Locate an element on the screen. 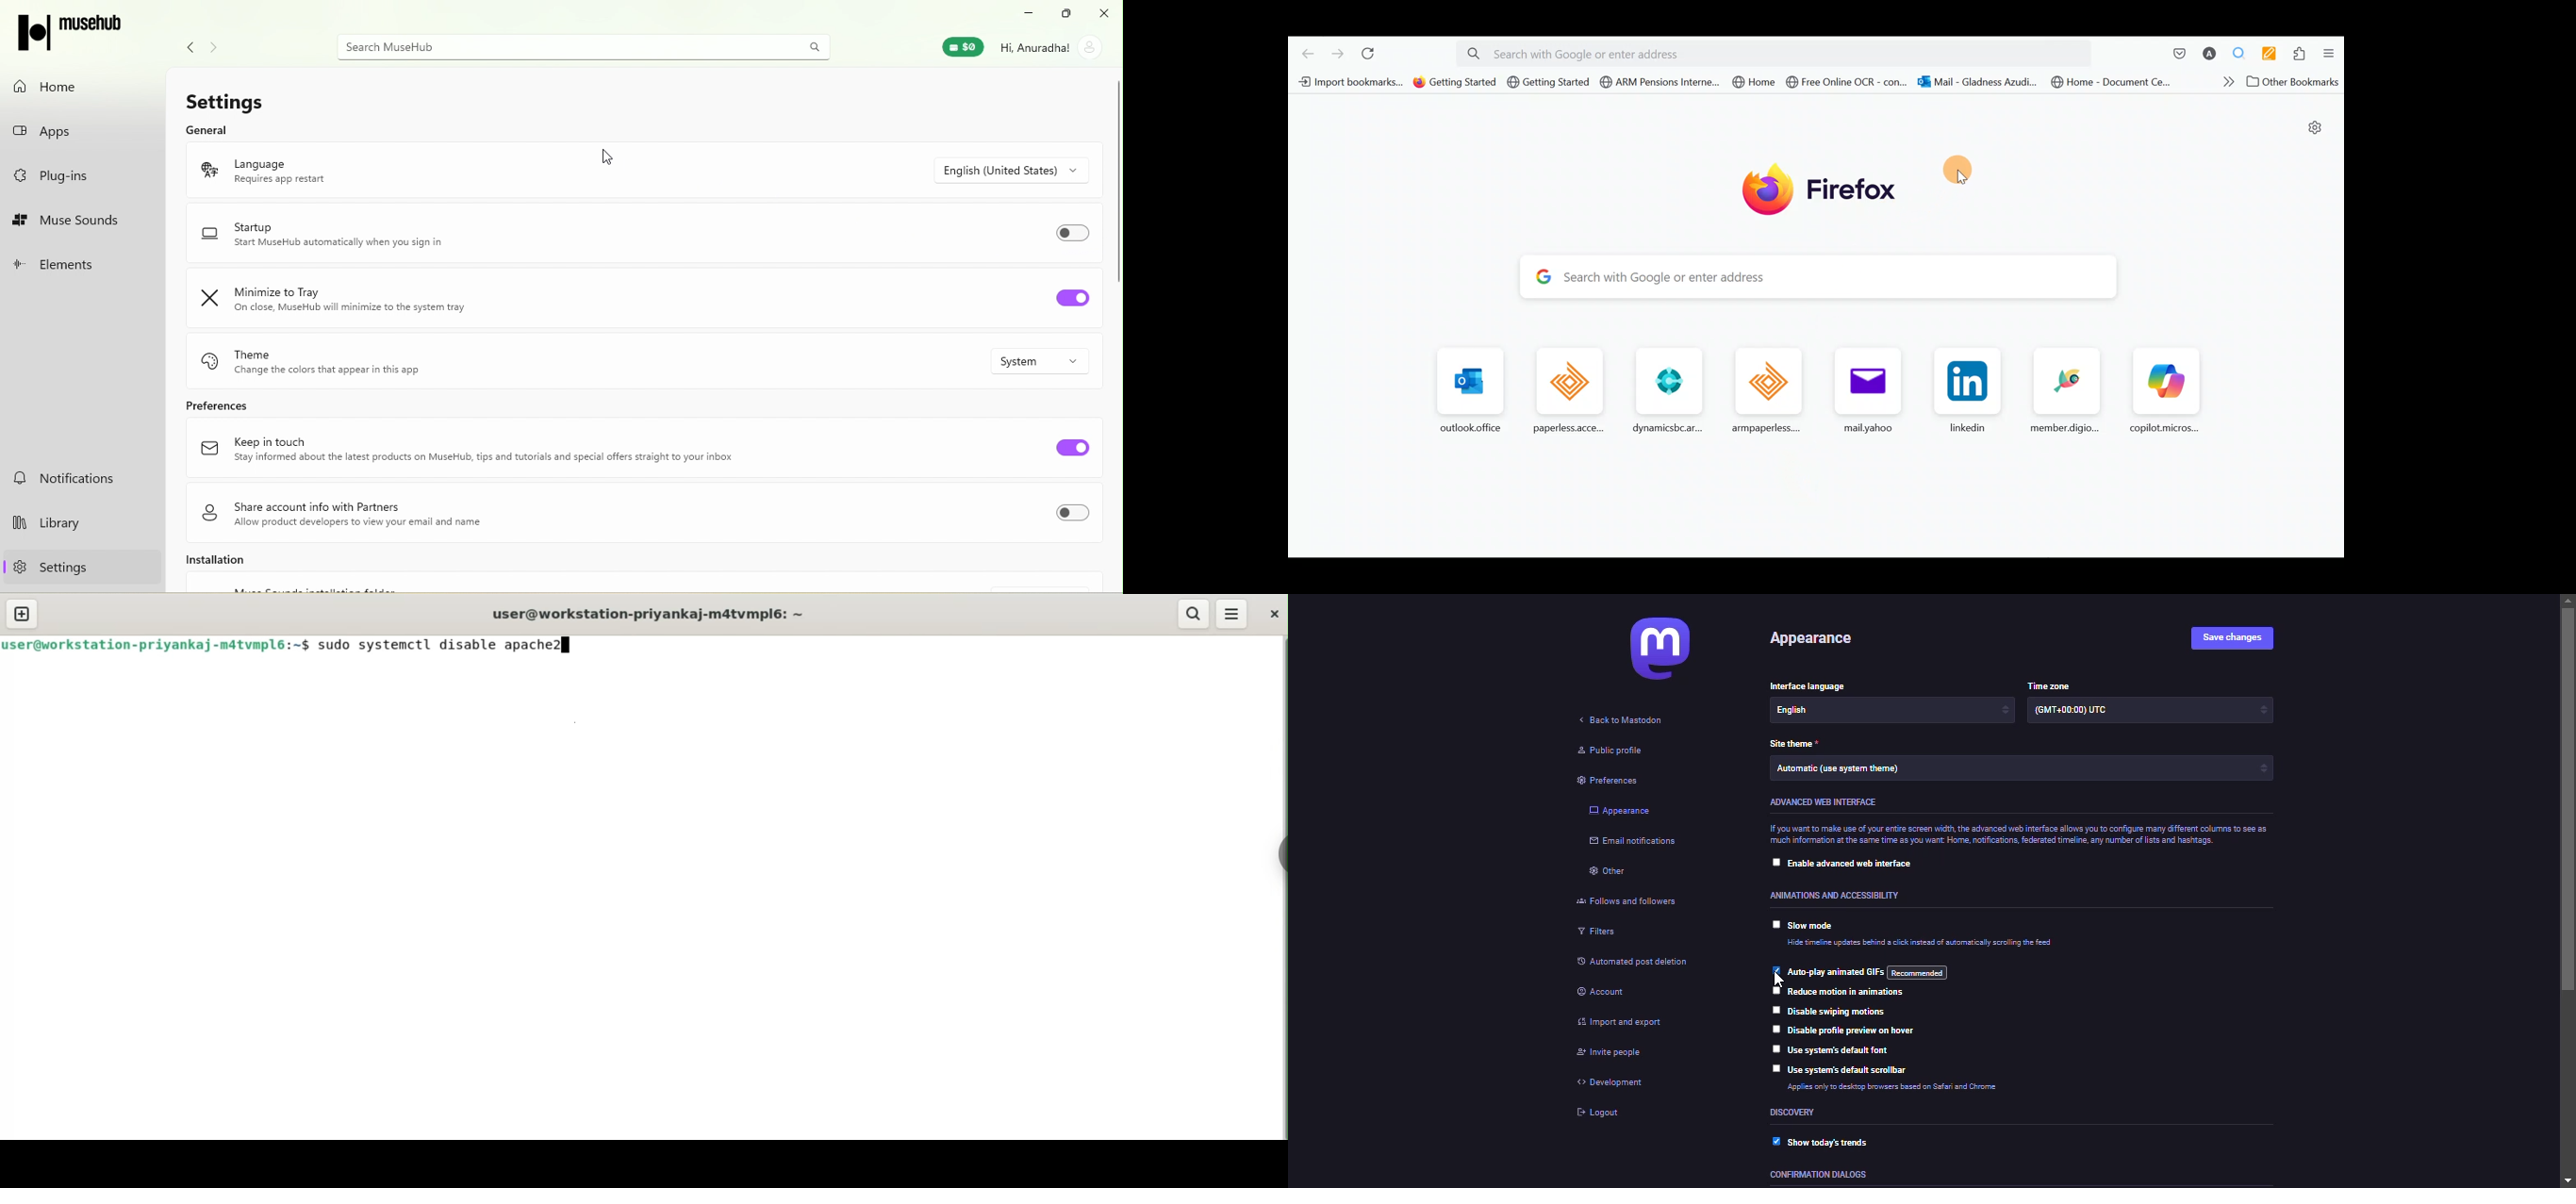 The height and width of the screenshot is (1204, 2576). Minimize to tray is located at coordinates (345, 299).